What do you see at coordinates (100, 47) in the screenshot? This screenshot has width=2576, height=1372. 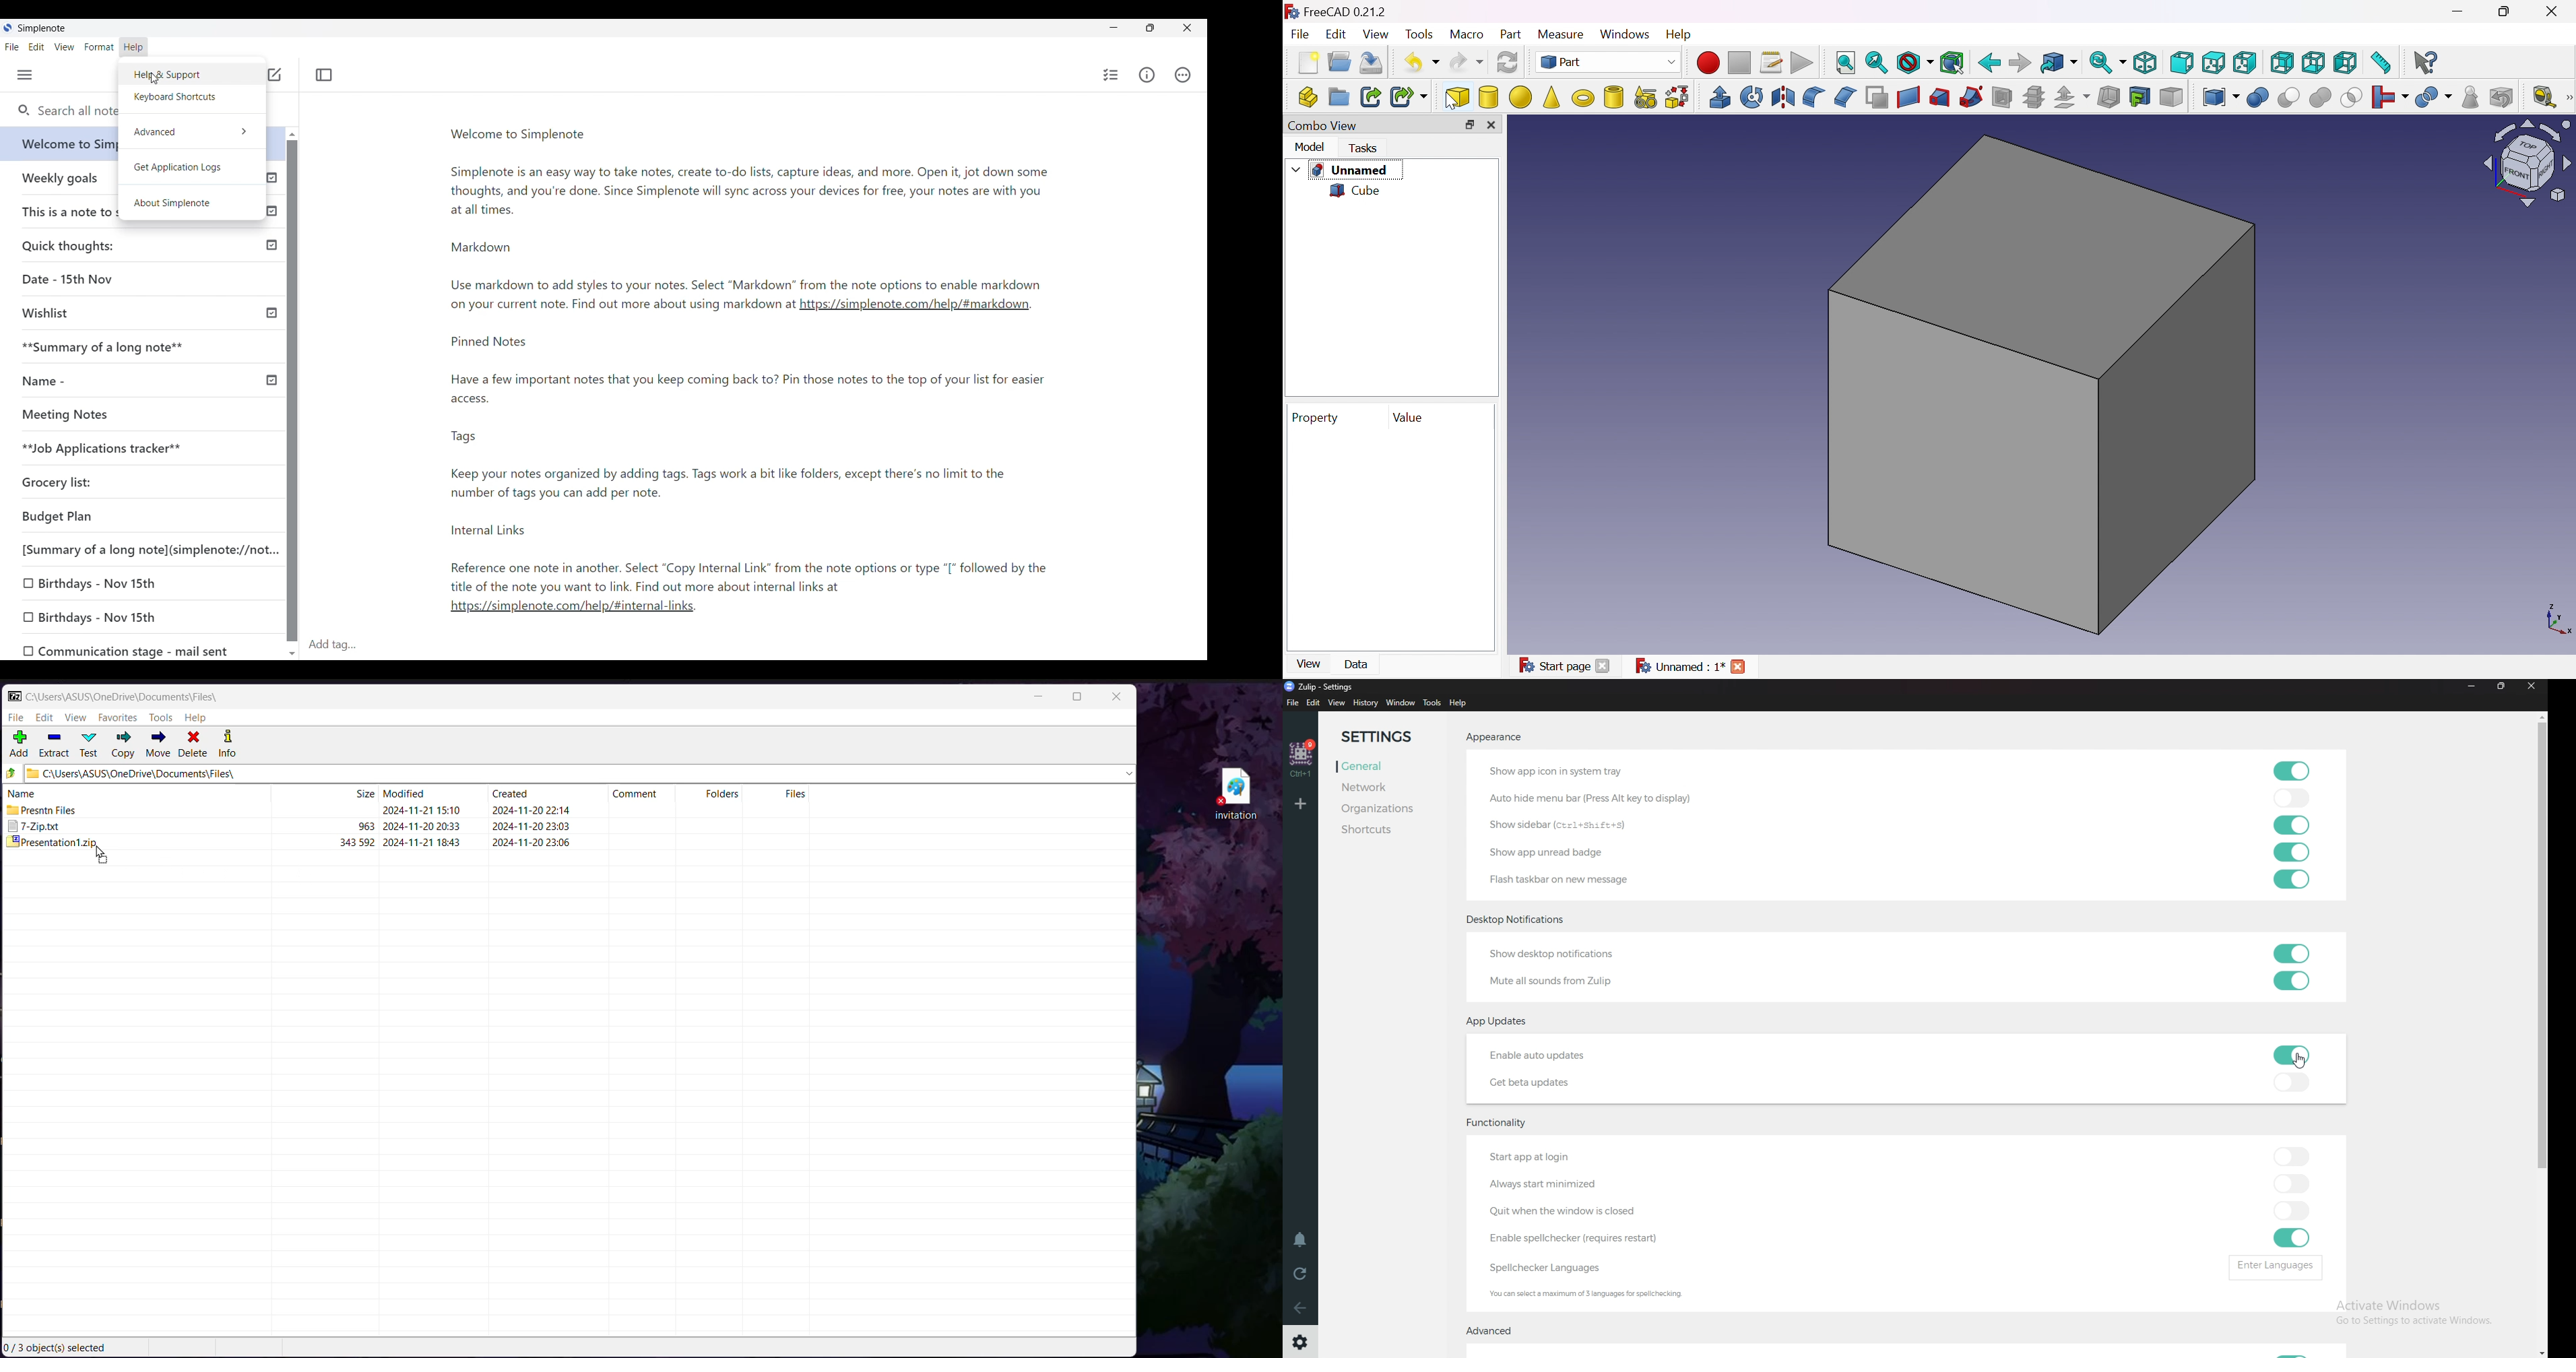 I see `Format menu` at bounding box center [100, 47].